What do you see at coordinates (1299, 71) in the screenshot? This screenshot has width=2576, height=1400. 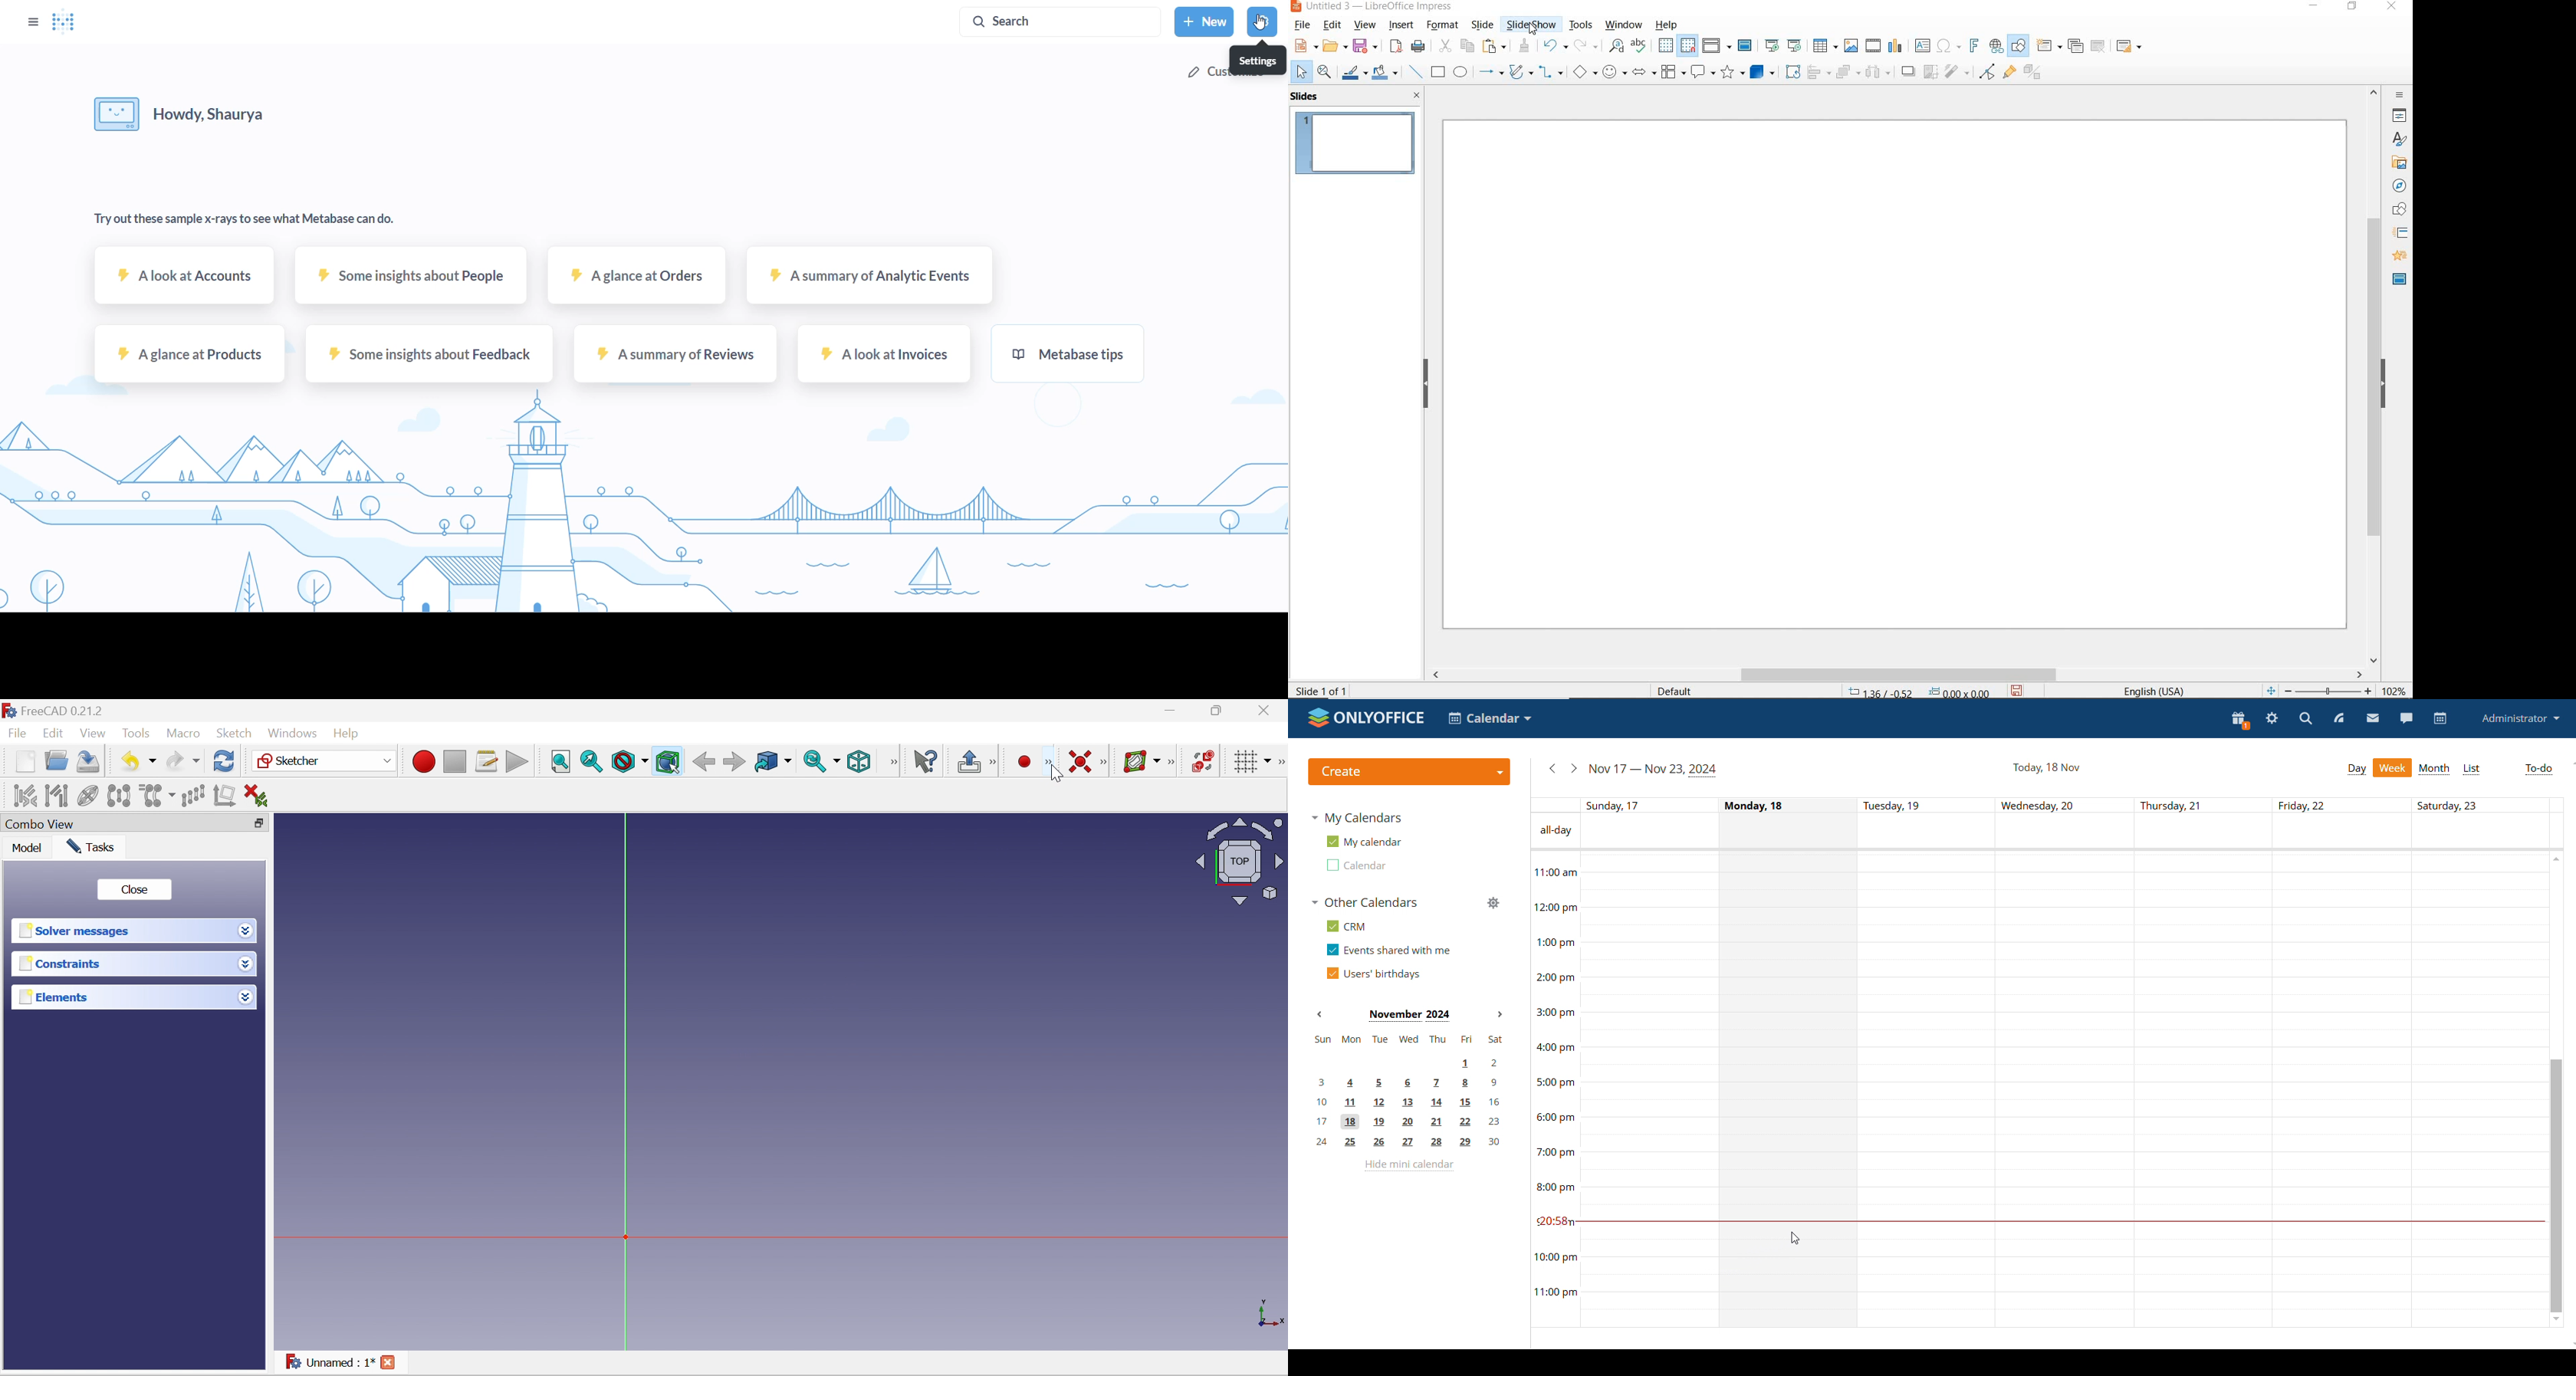 I see `SELECT` at bounding box center [1299, 71].